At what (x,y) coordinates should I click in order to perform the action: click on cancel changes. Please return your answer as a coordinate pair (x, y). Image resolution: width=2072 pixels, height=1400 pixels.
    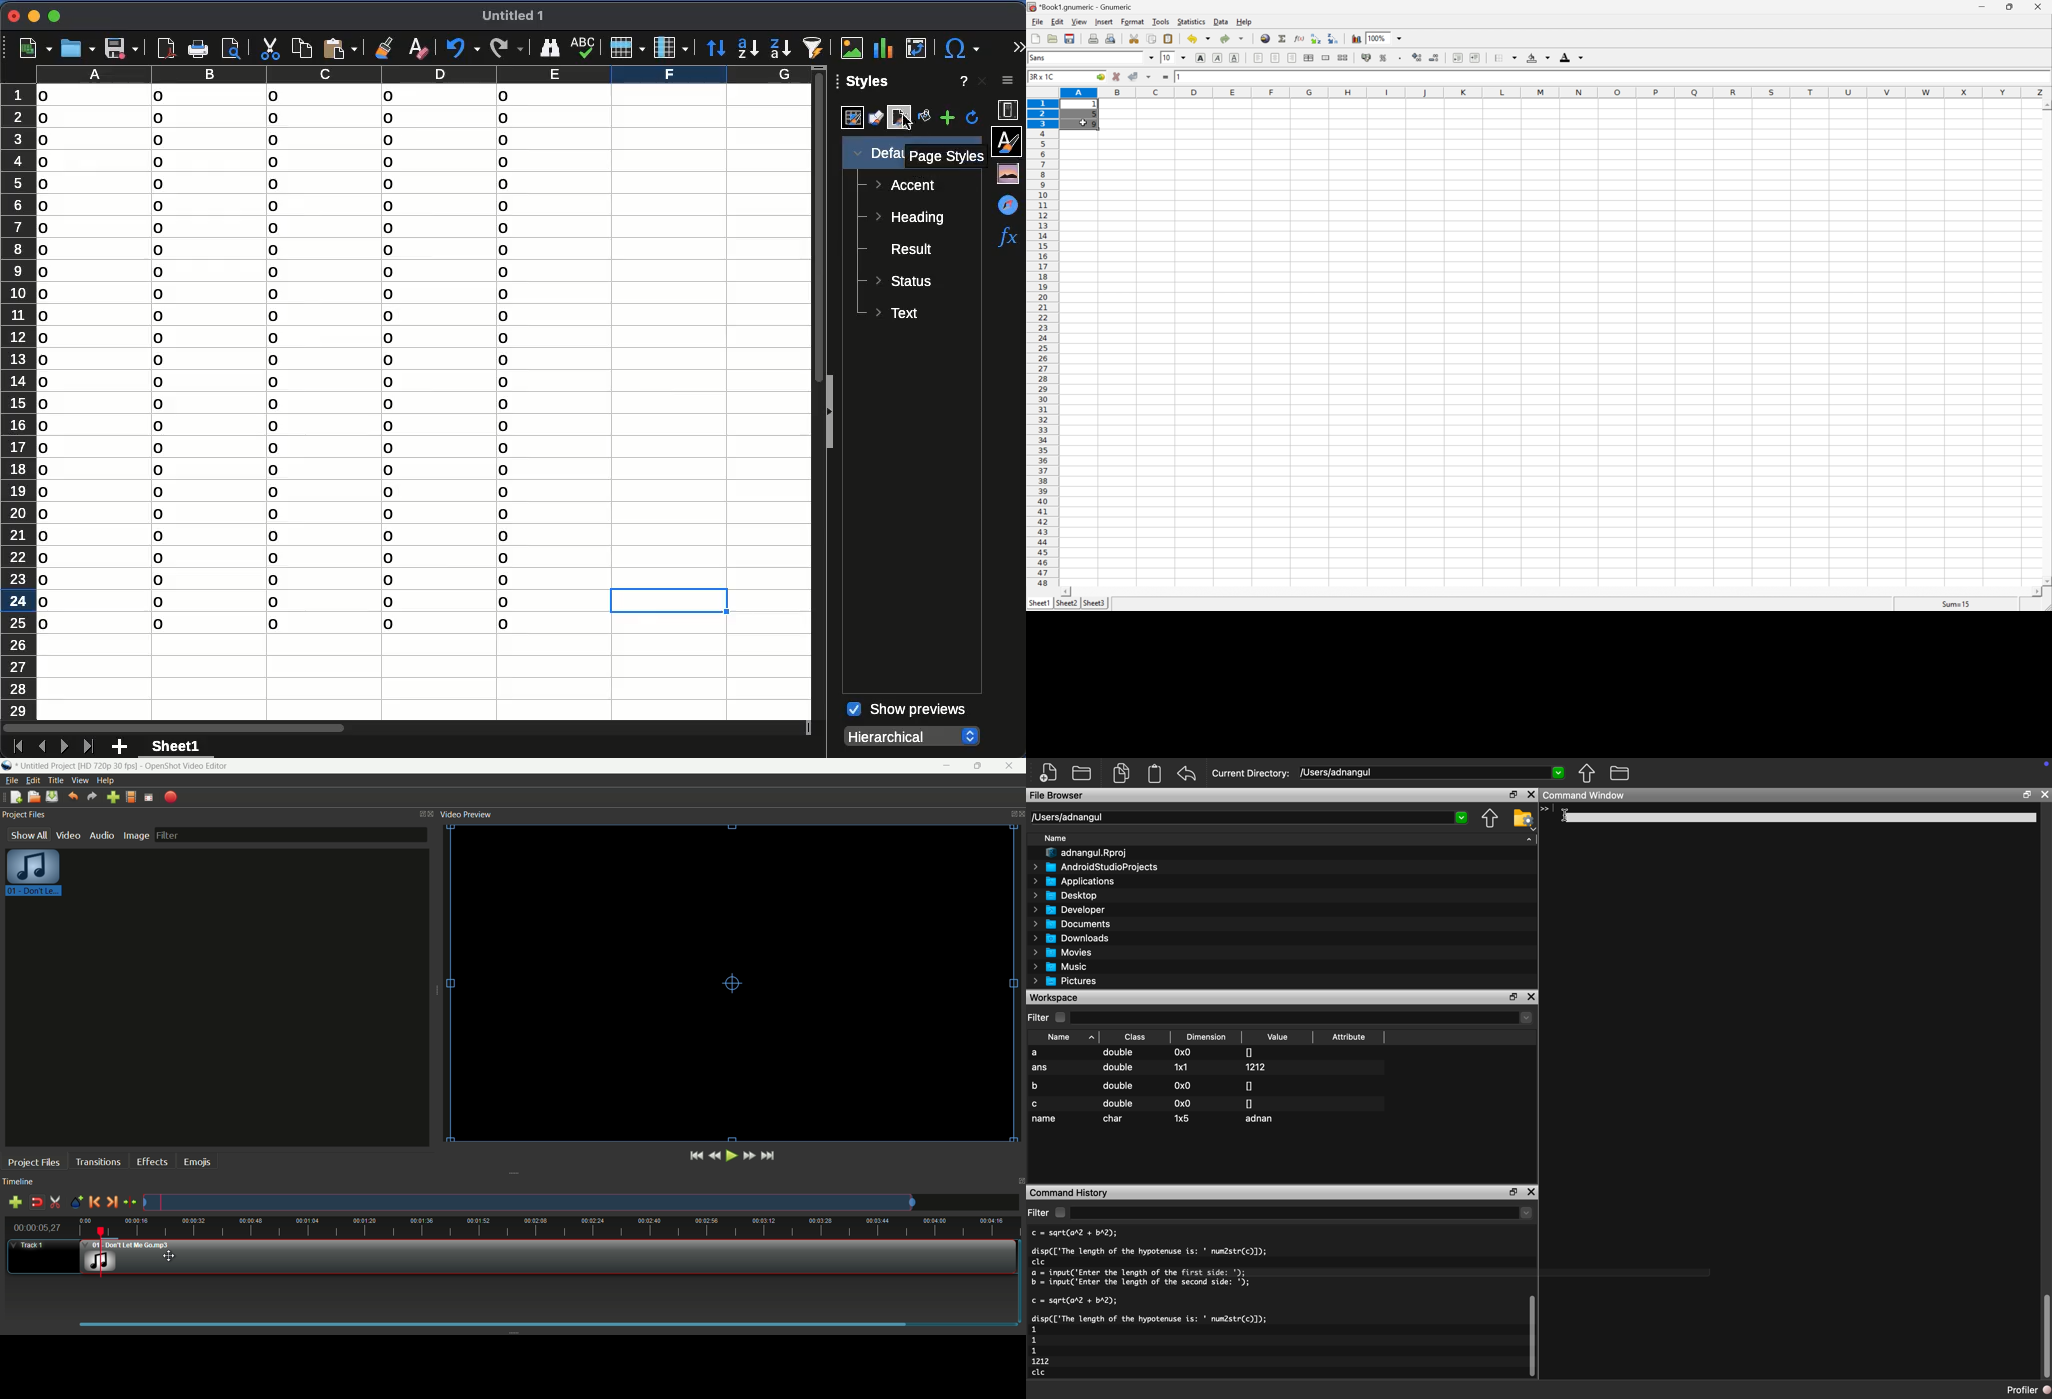
    Looking at the image, I should click on (1117, 77).